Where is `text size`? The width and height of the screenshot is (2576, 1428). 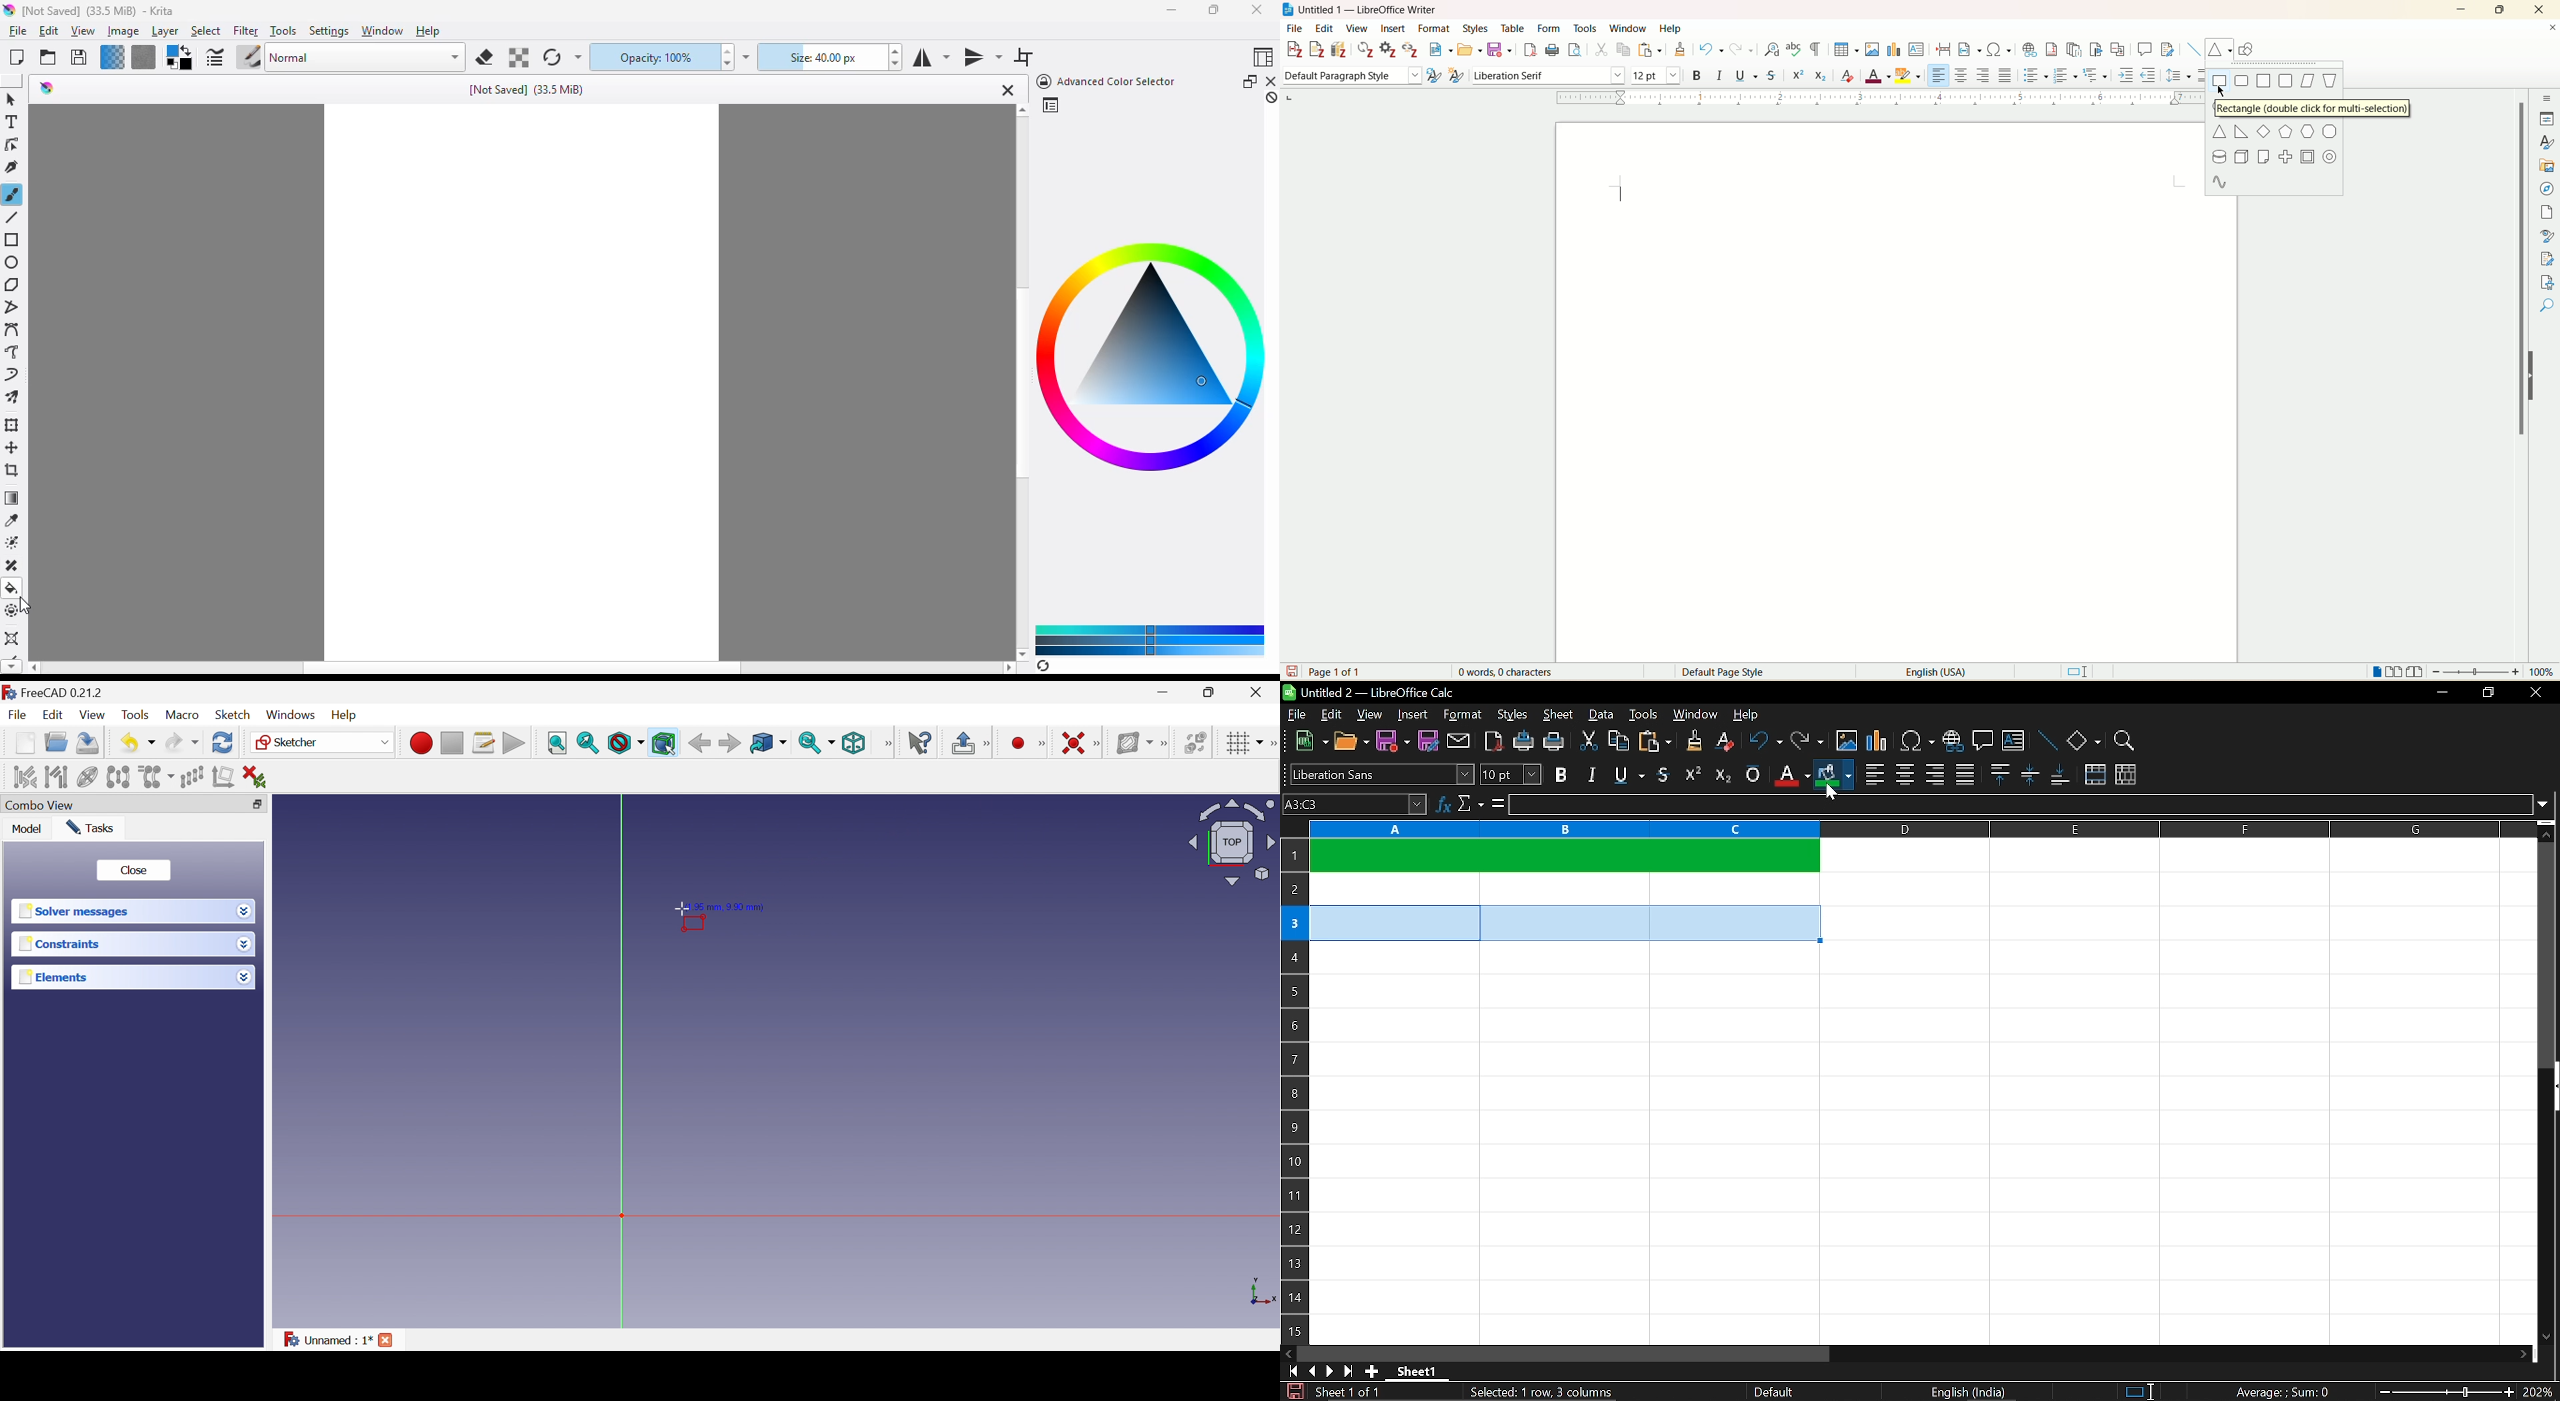 text size is located at coordinates (1511, 774).